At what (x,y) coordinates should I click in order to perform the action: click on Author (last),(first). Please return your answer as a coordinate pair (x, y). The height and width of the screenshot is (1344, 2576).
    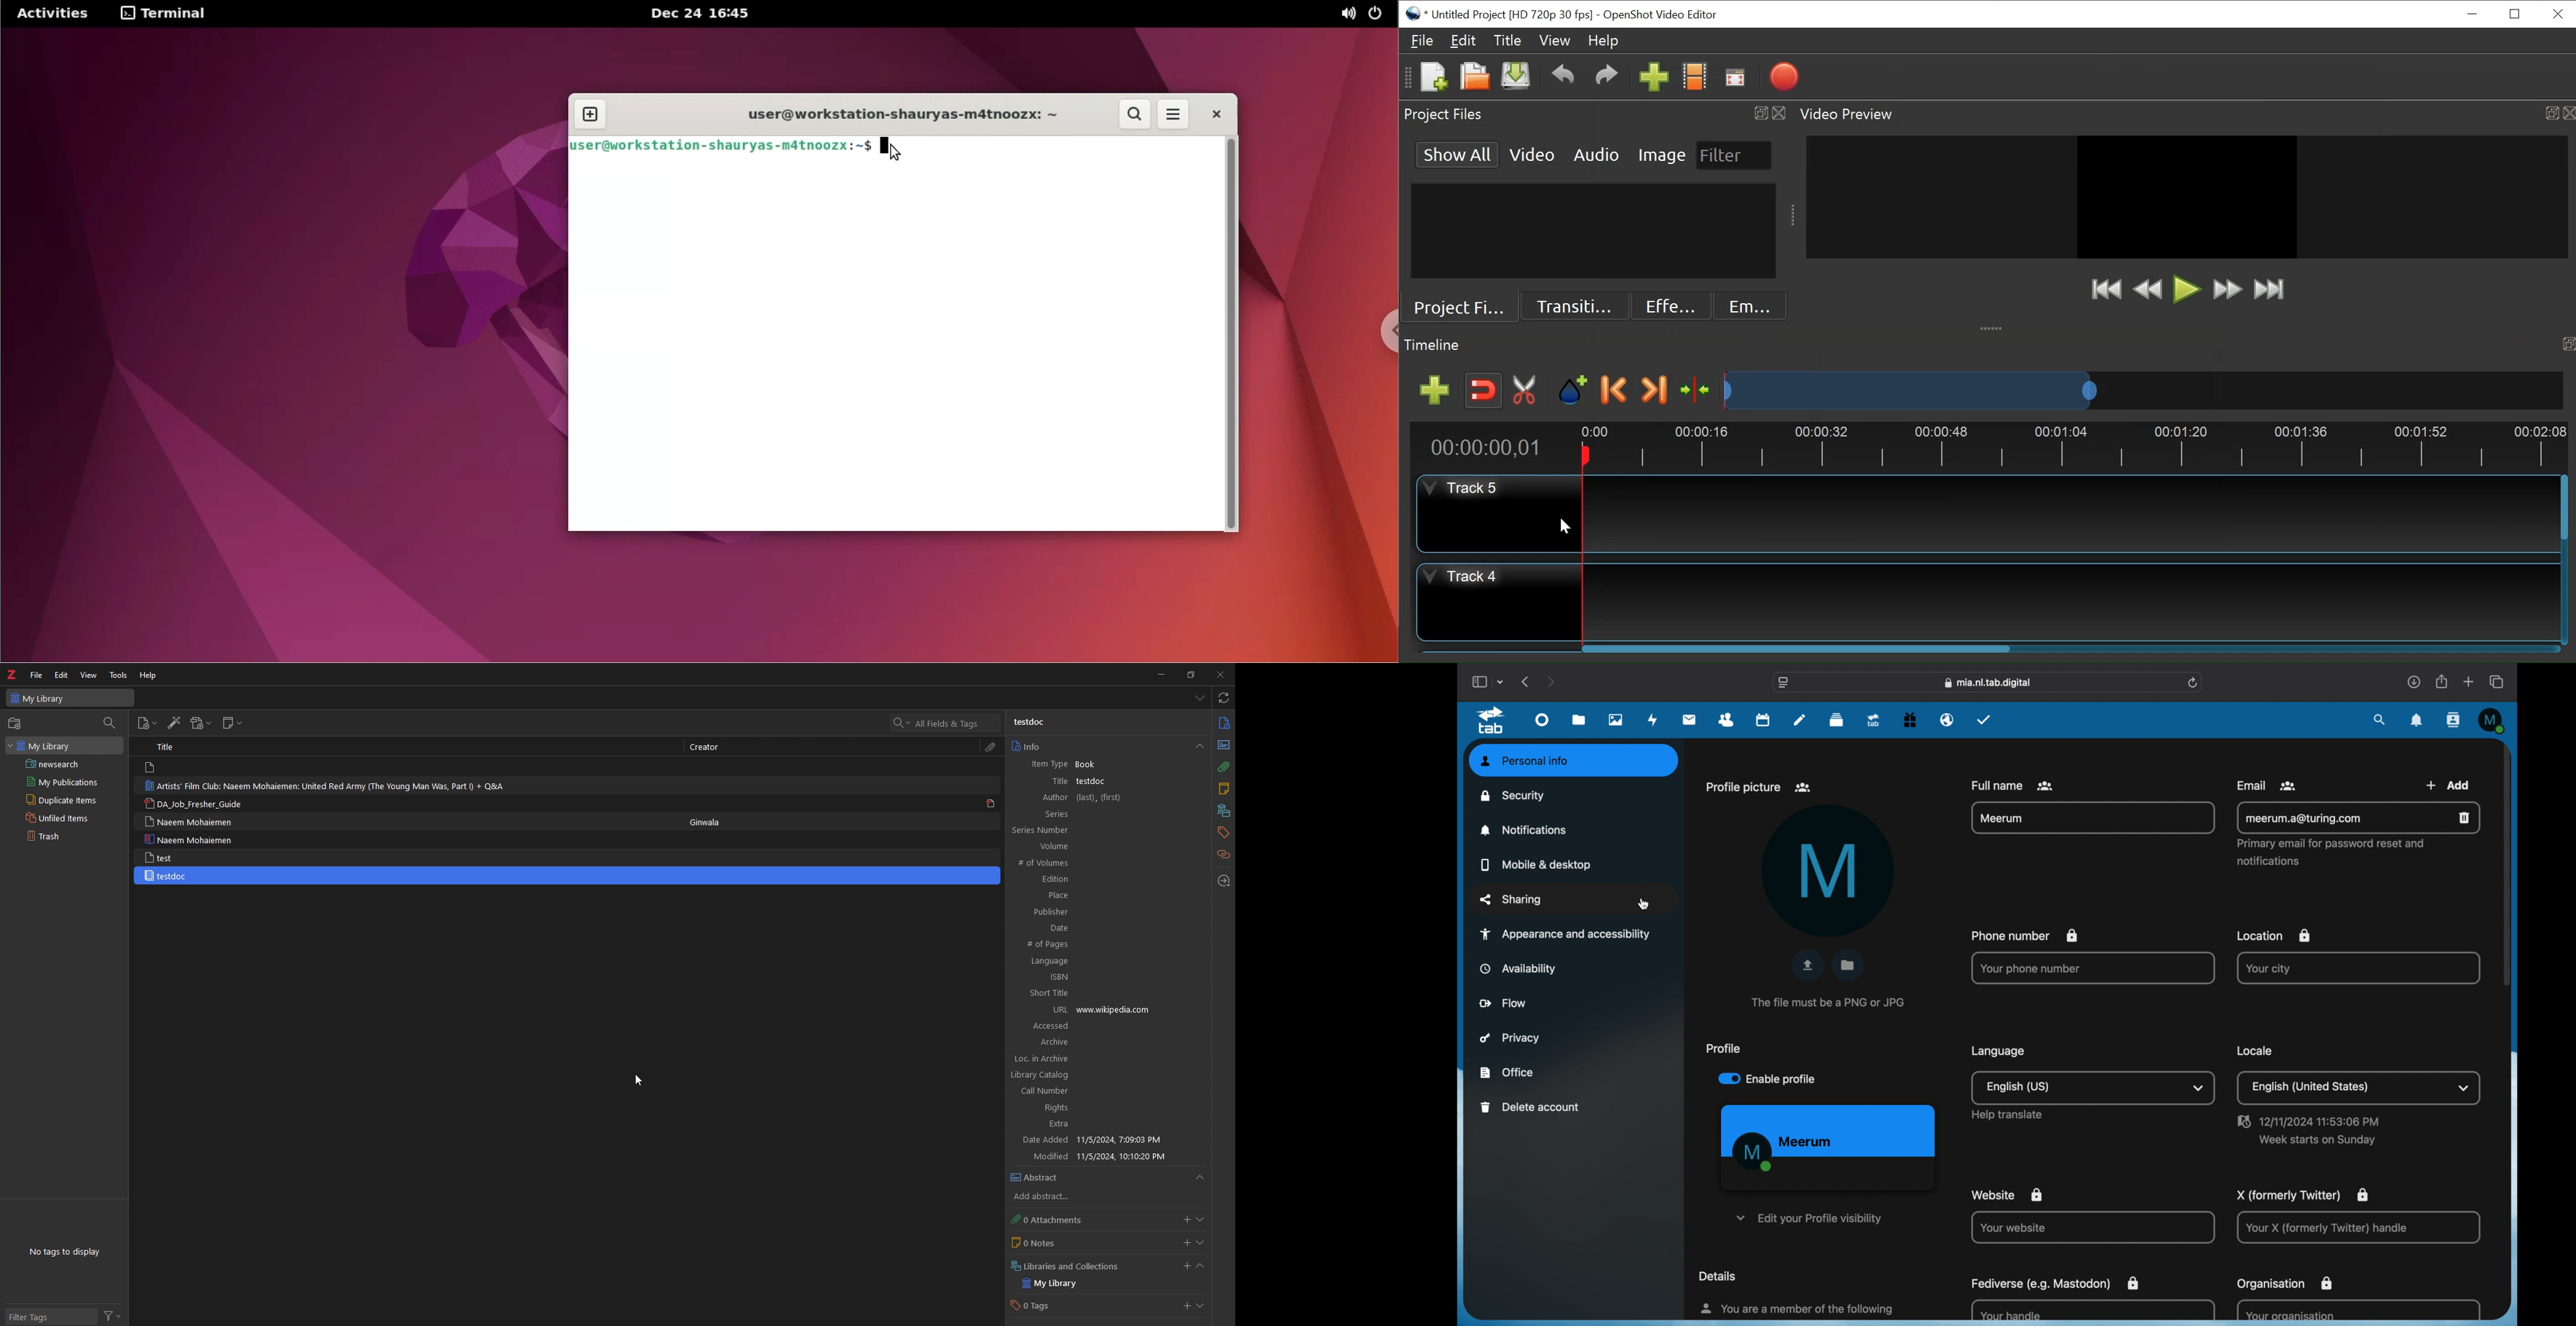
    Looking at the image, I should click on (1080, 798).